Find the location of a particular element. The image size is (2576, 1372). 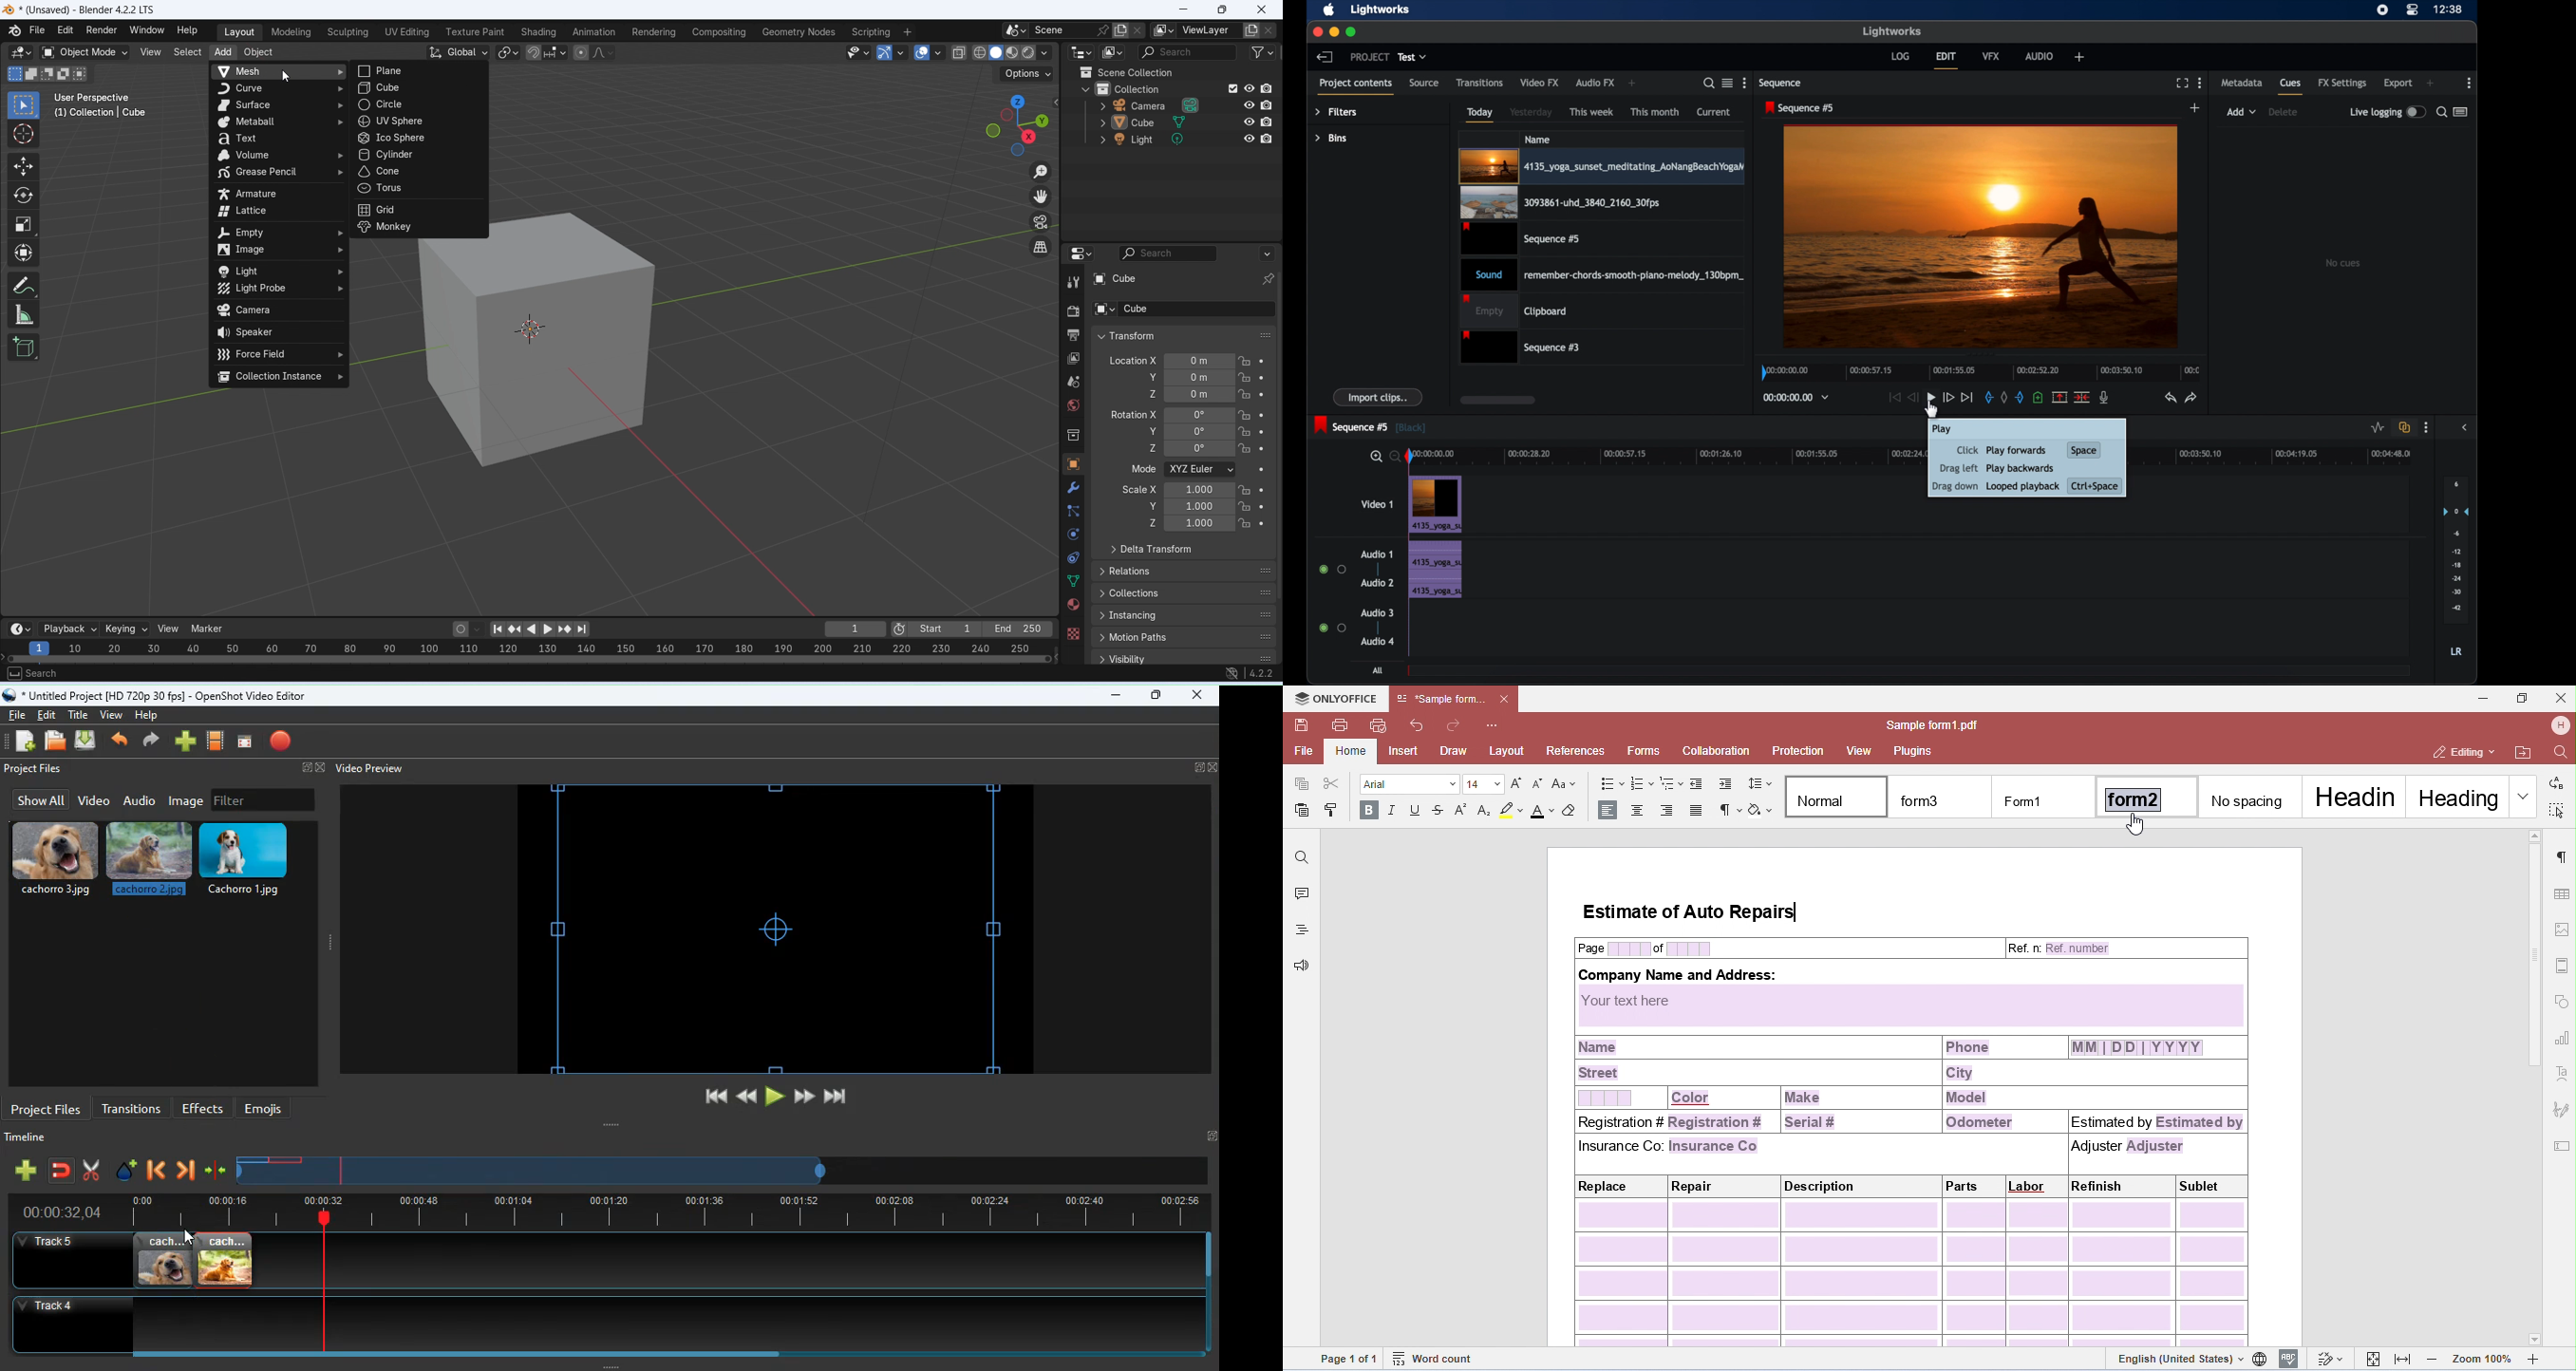

log is located at coordinates (1900, 56).